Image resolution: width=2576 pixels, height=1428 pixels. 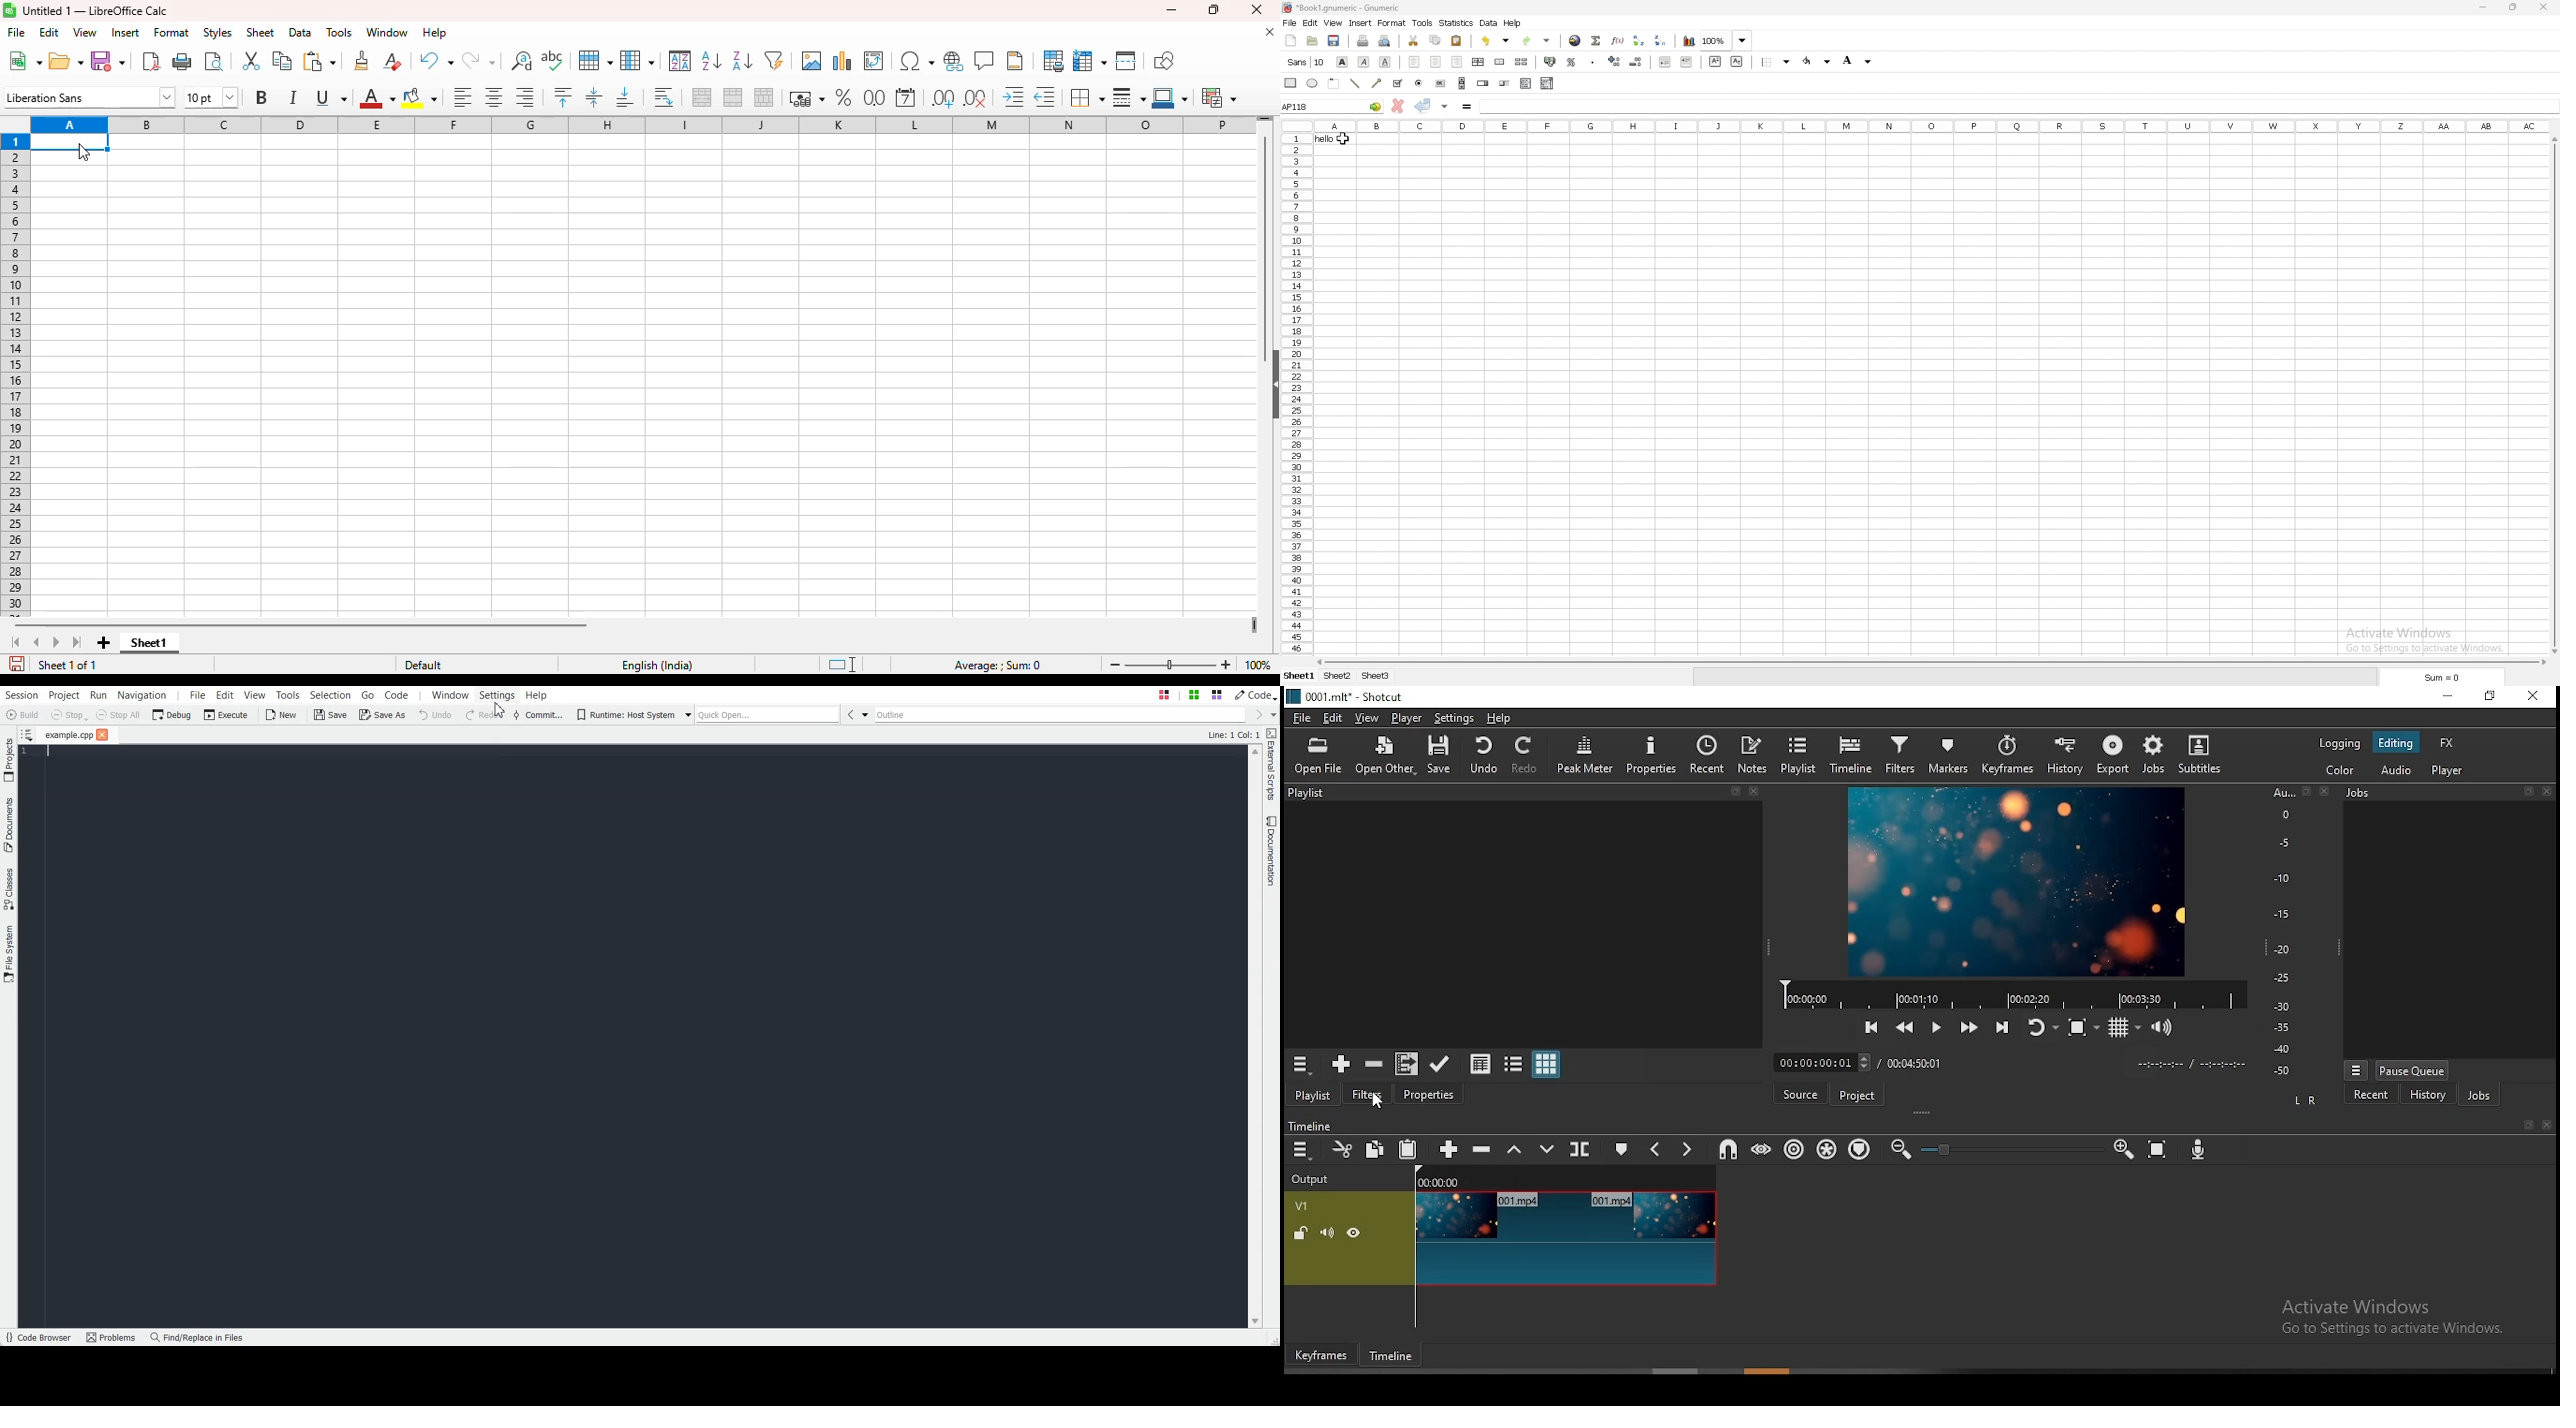 What do you see at coordinates (500, 709) in the screenshot?
I see `Cursor` at bounding box center [500, 709].